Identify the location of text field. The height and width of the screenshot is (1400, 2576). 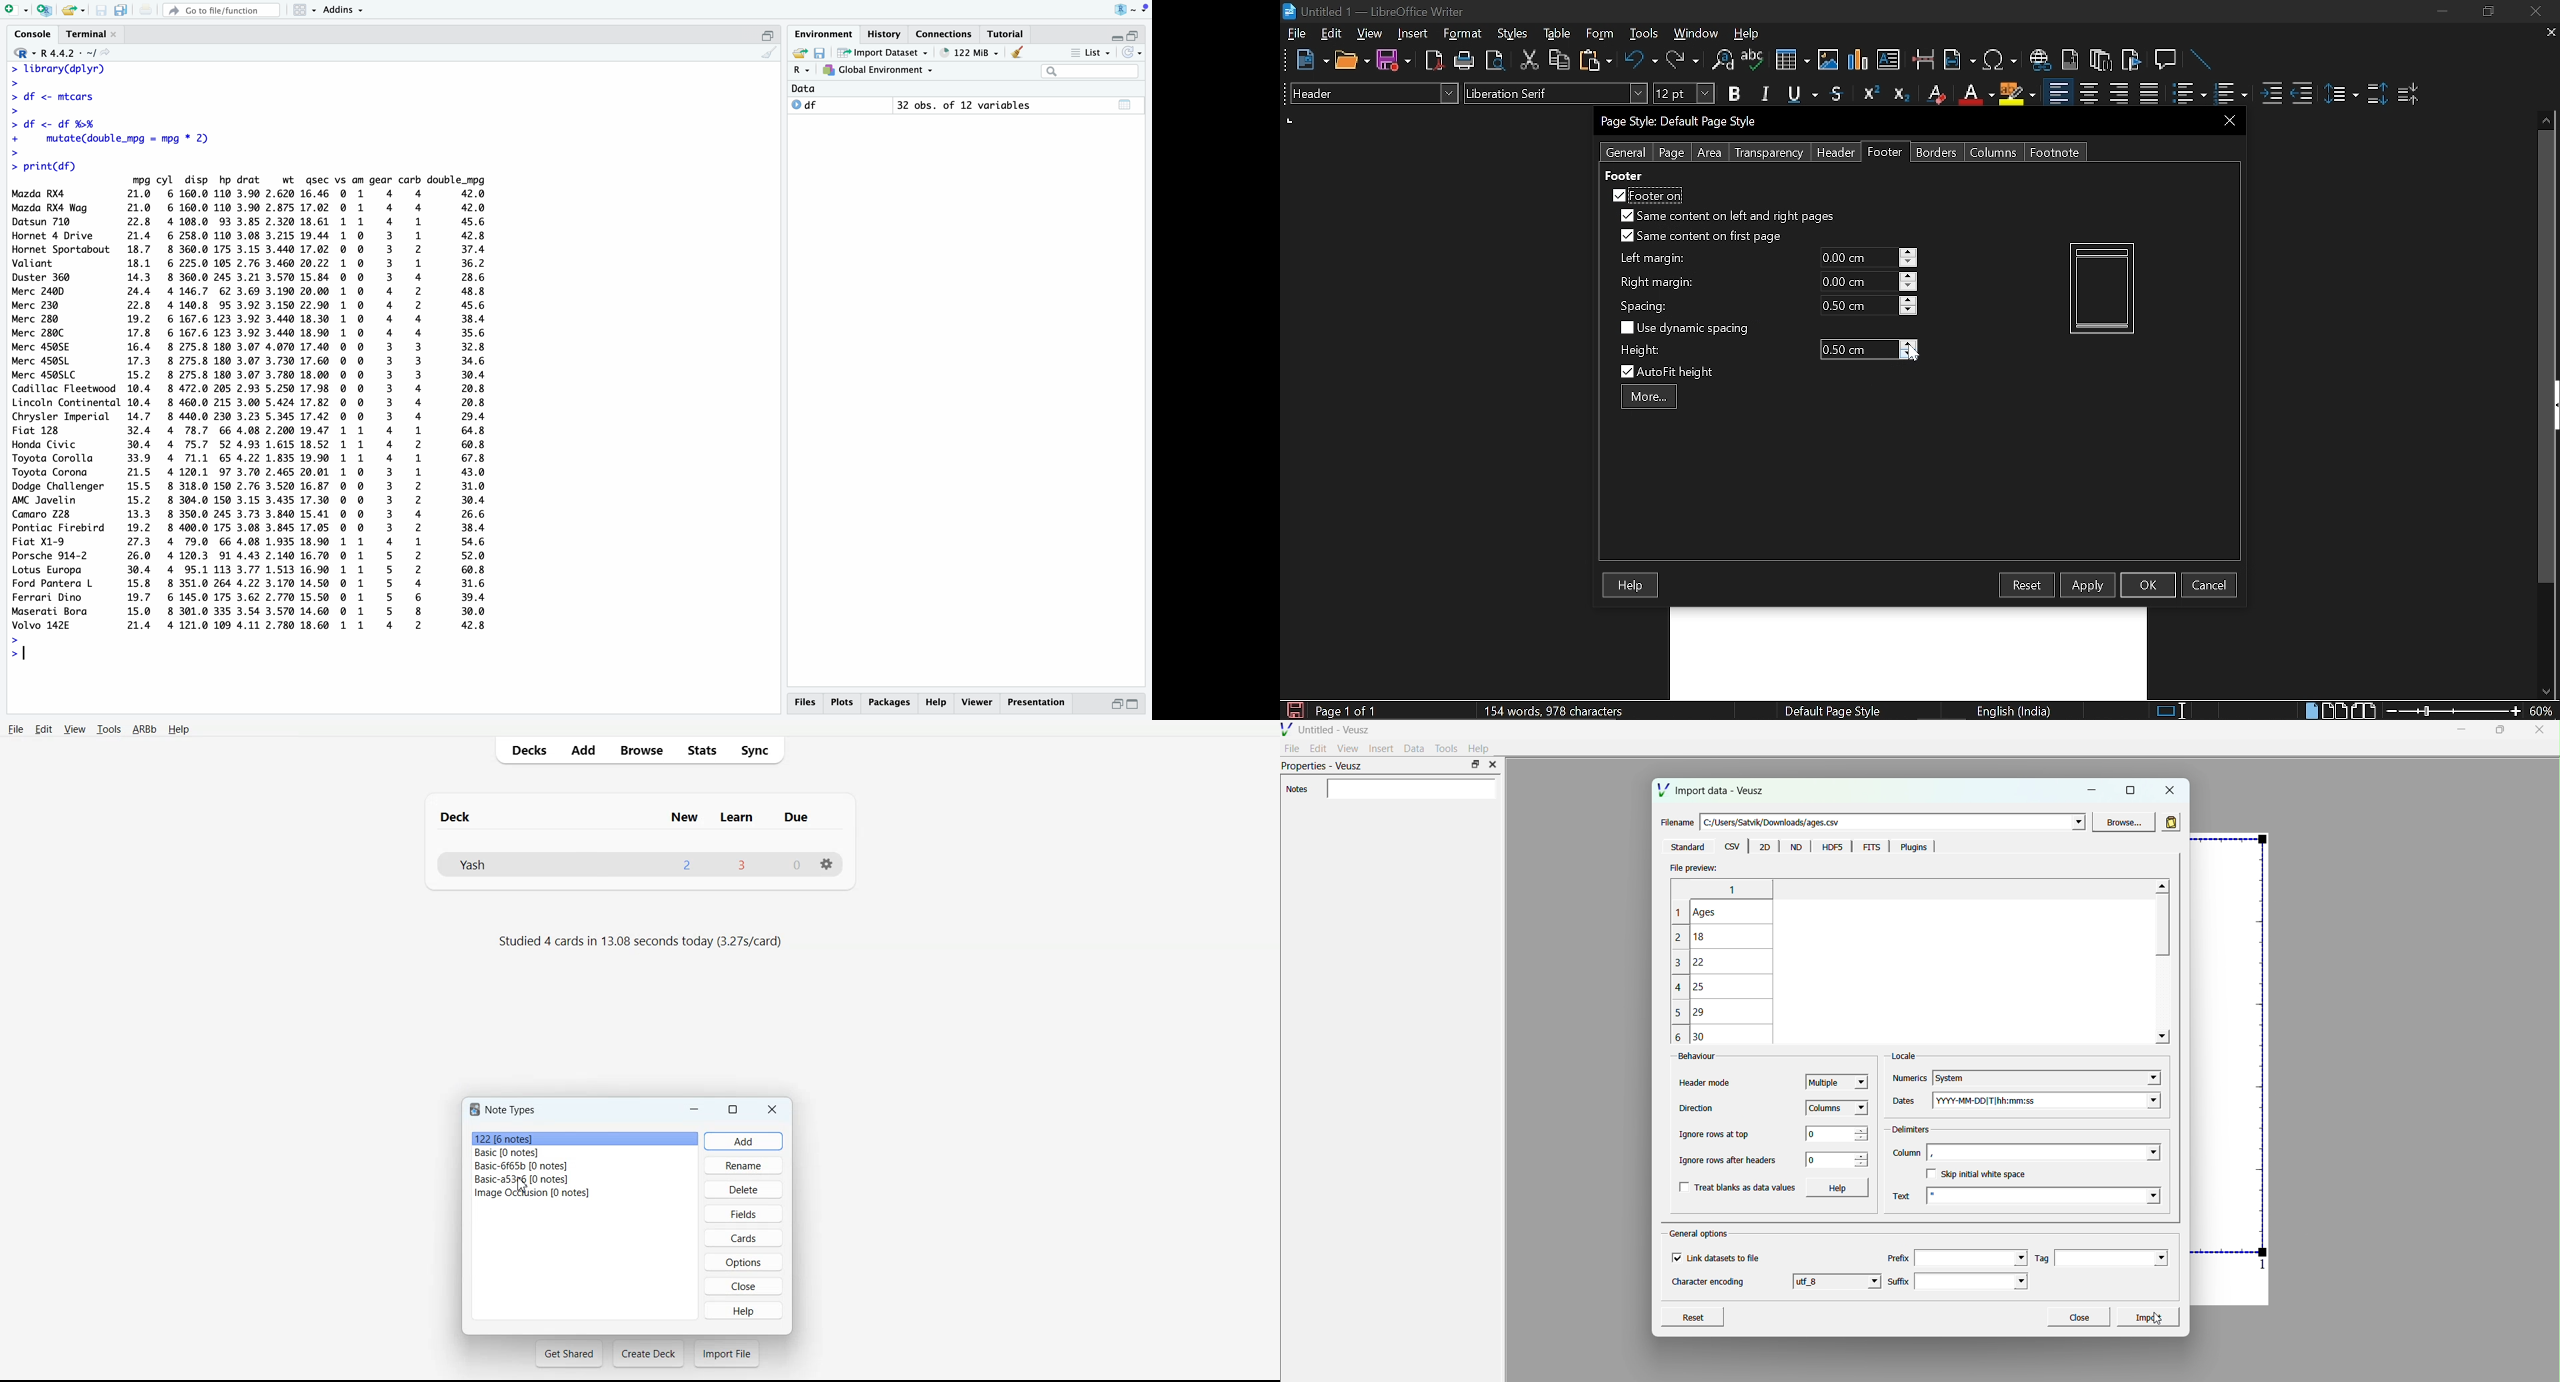
(2045, 1195).